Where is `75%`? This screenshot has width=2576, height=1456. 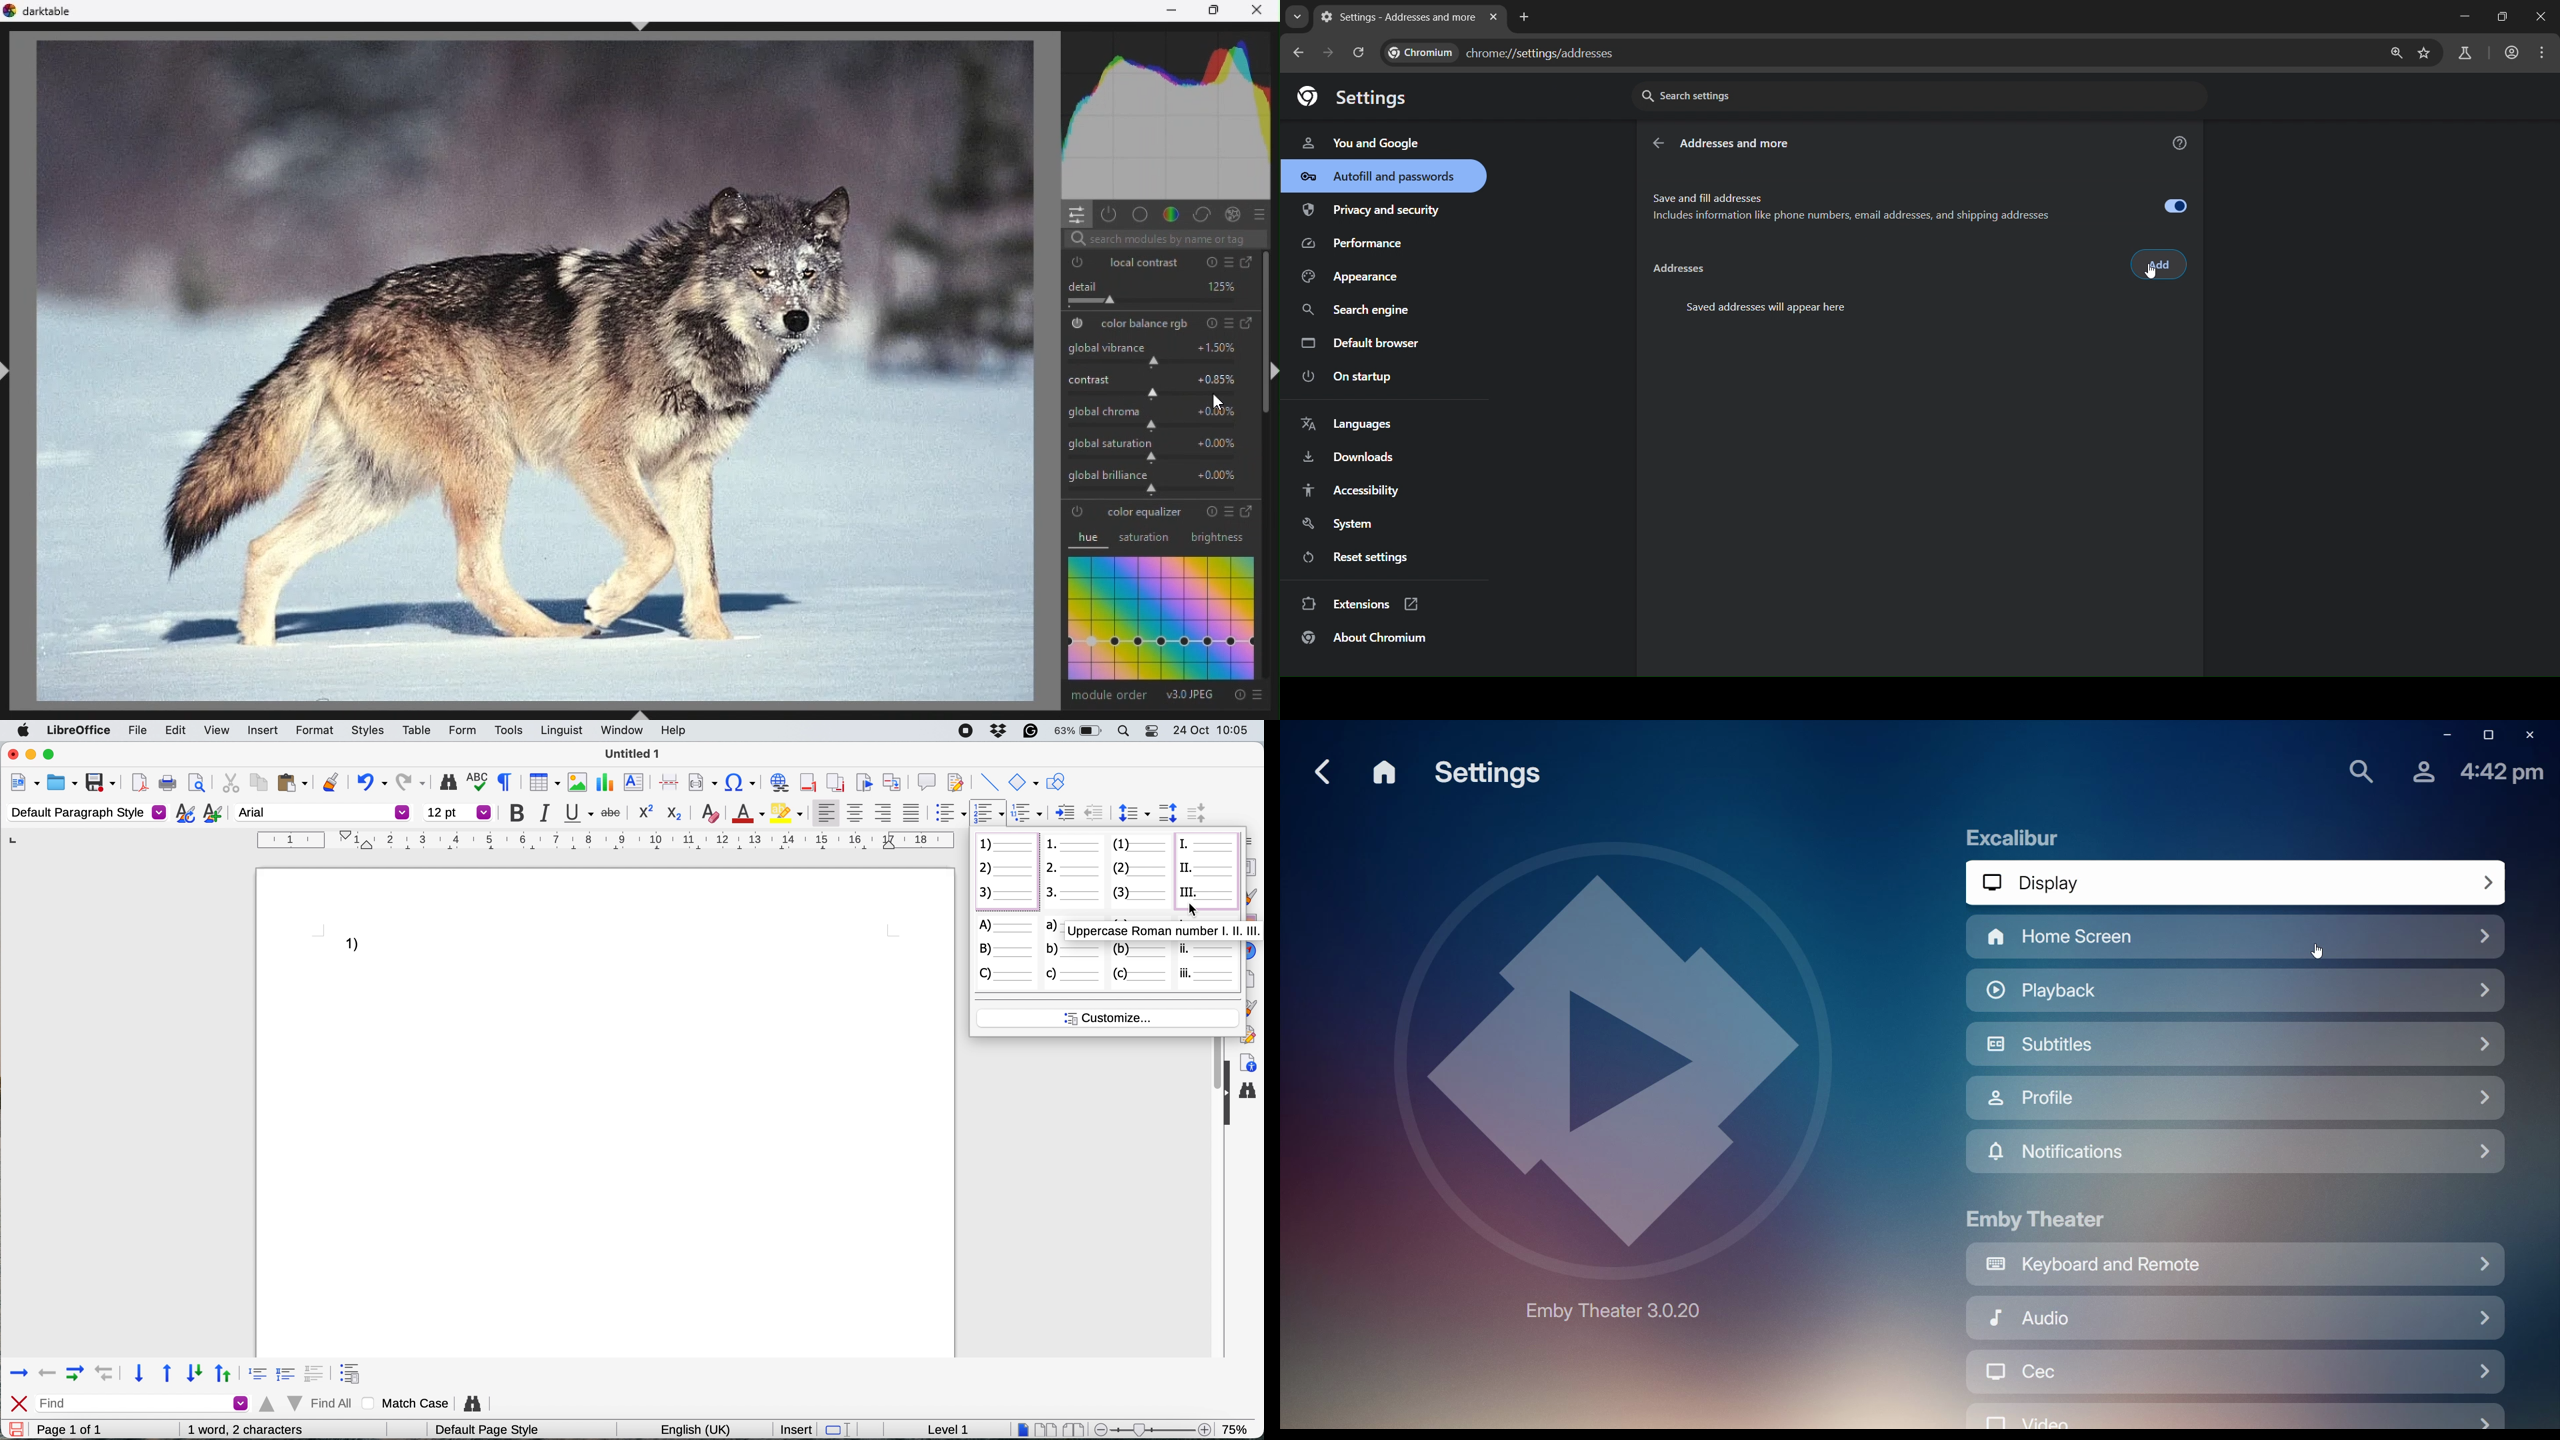 75% is located at coordinates (1237, 1428).